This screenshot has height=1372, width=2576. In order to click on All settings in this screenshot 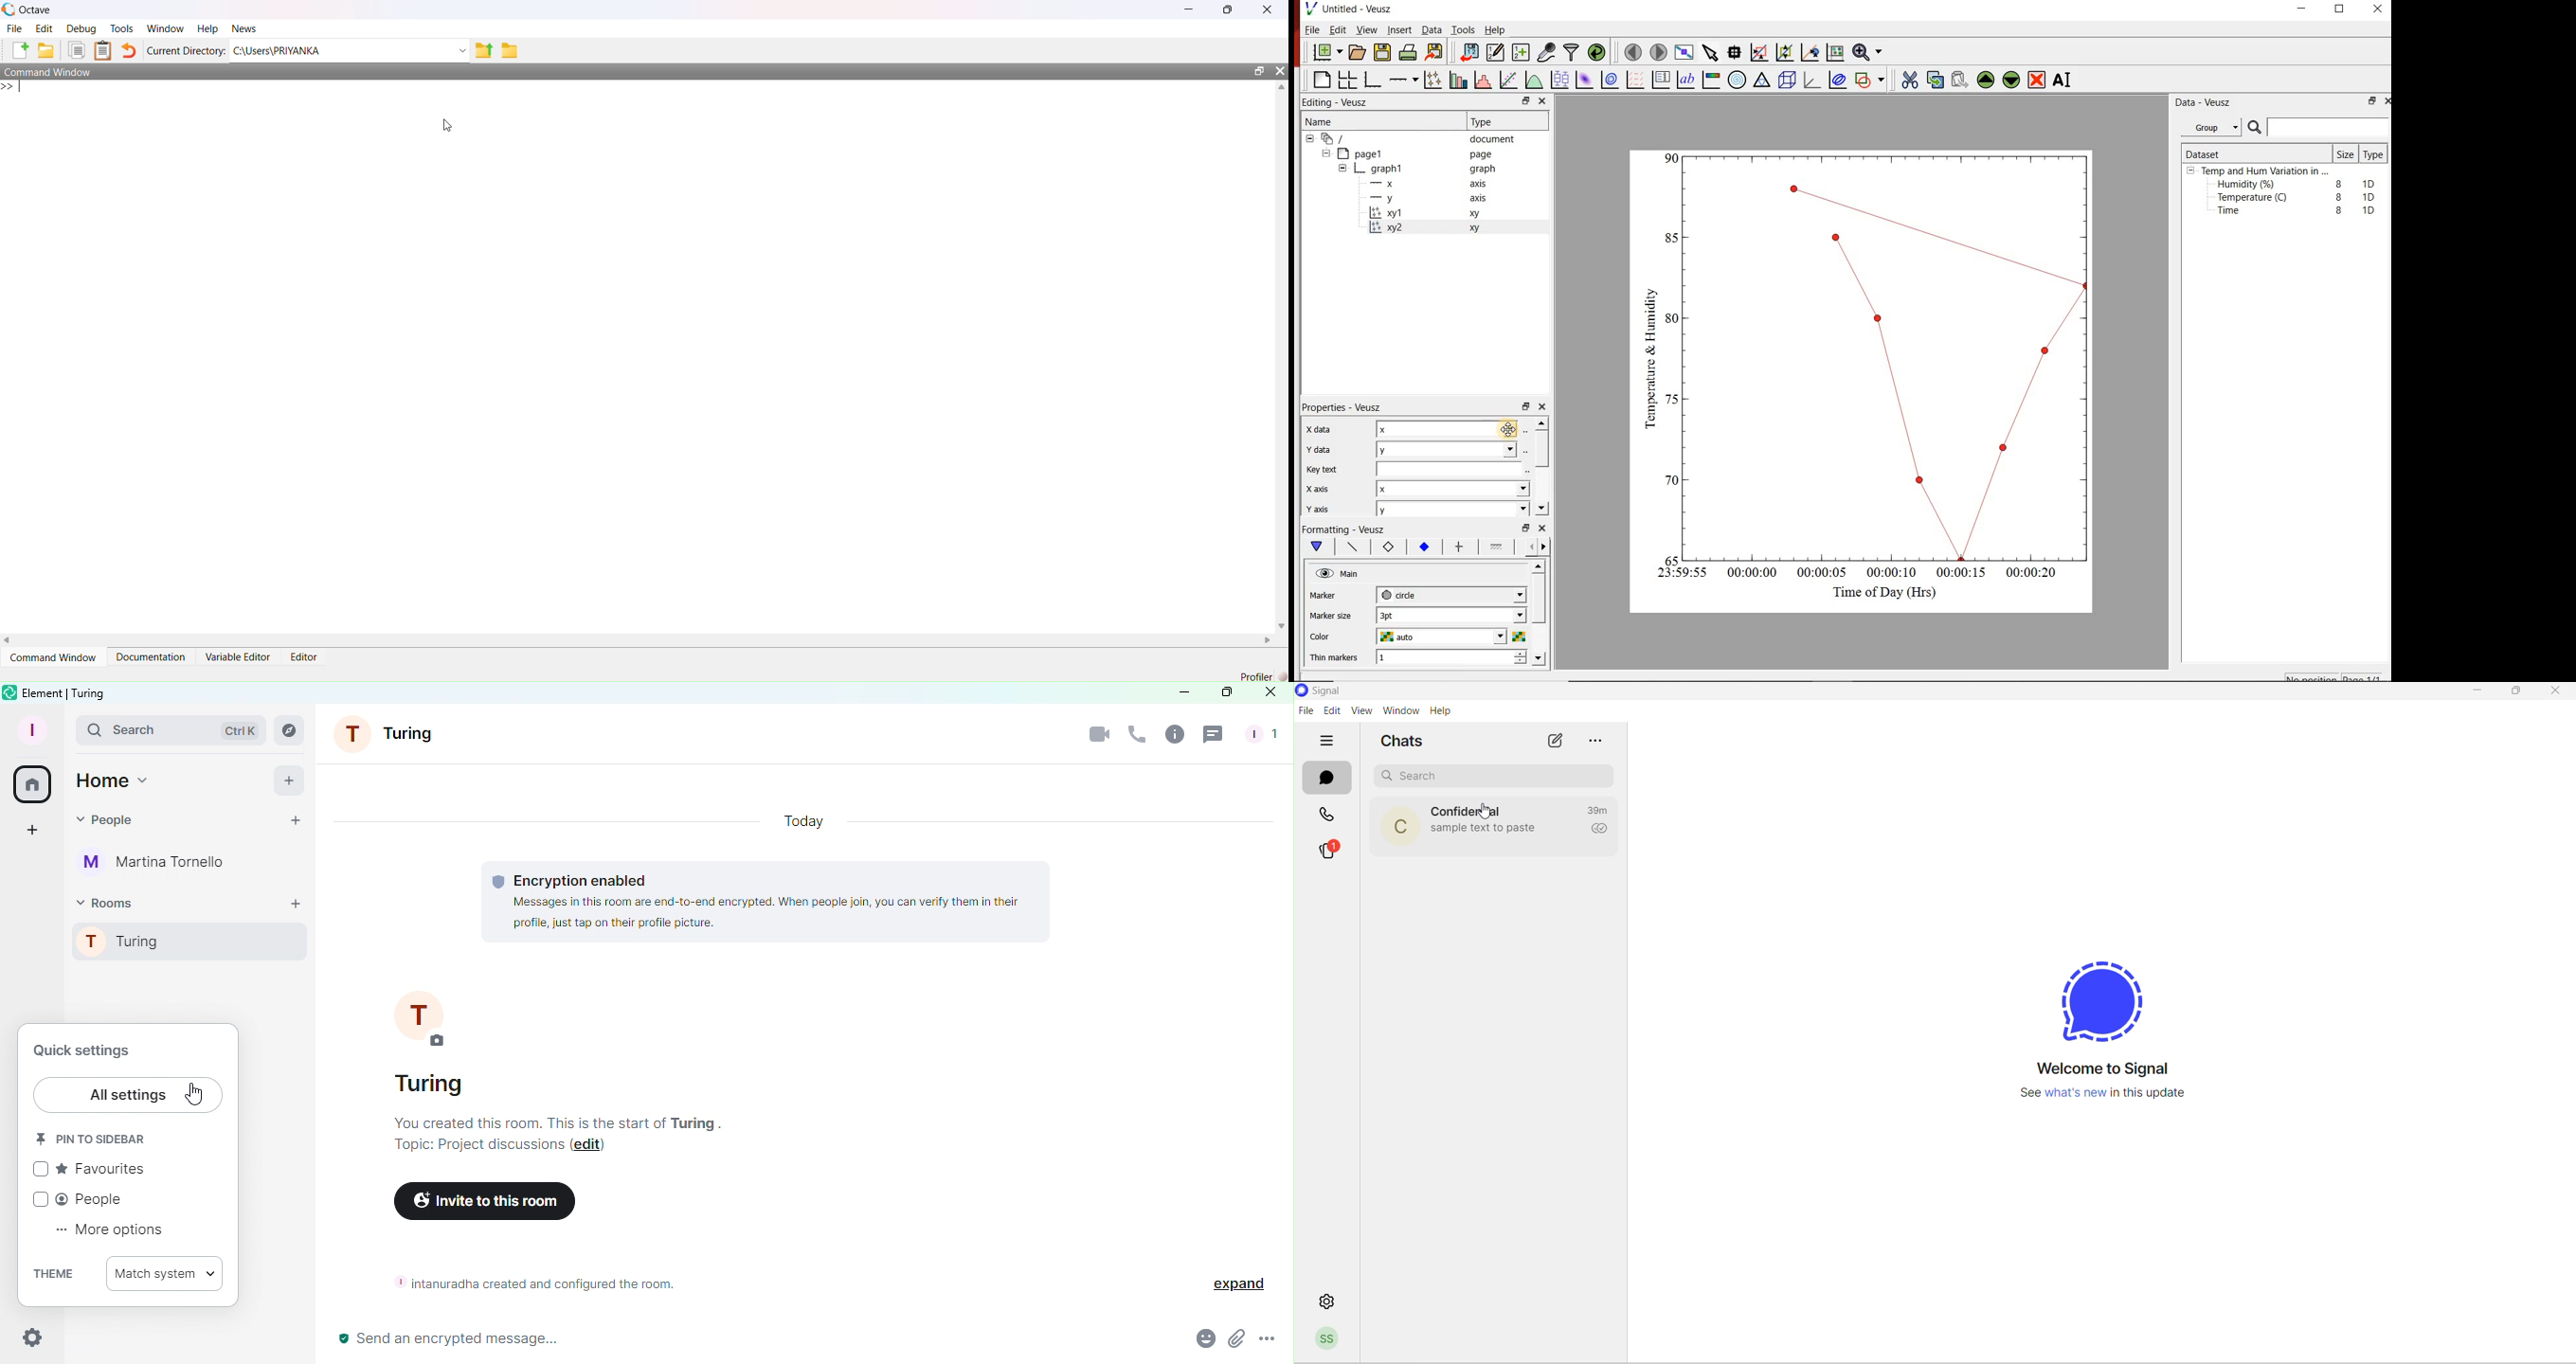, I will do `click(131, 1096)`.